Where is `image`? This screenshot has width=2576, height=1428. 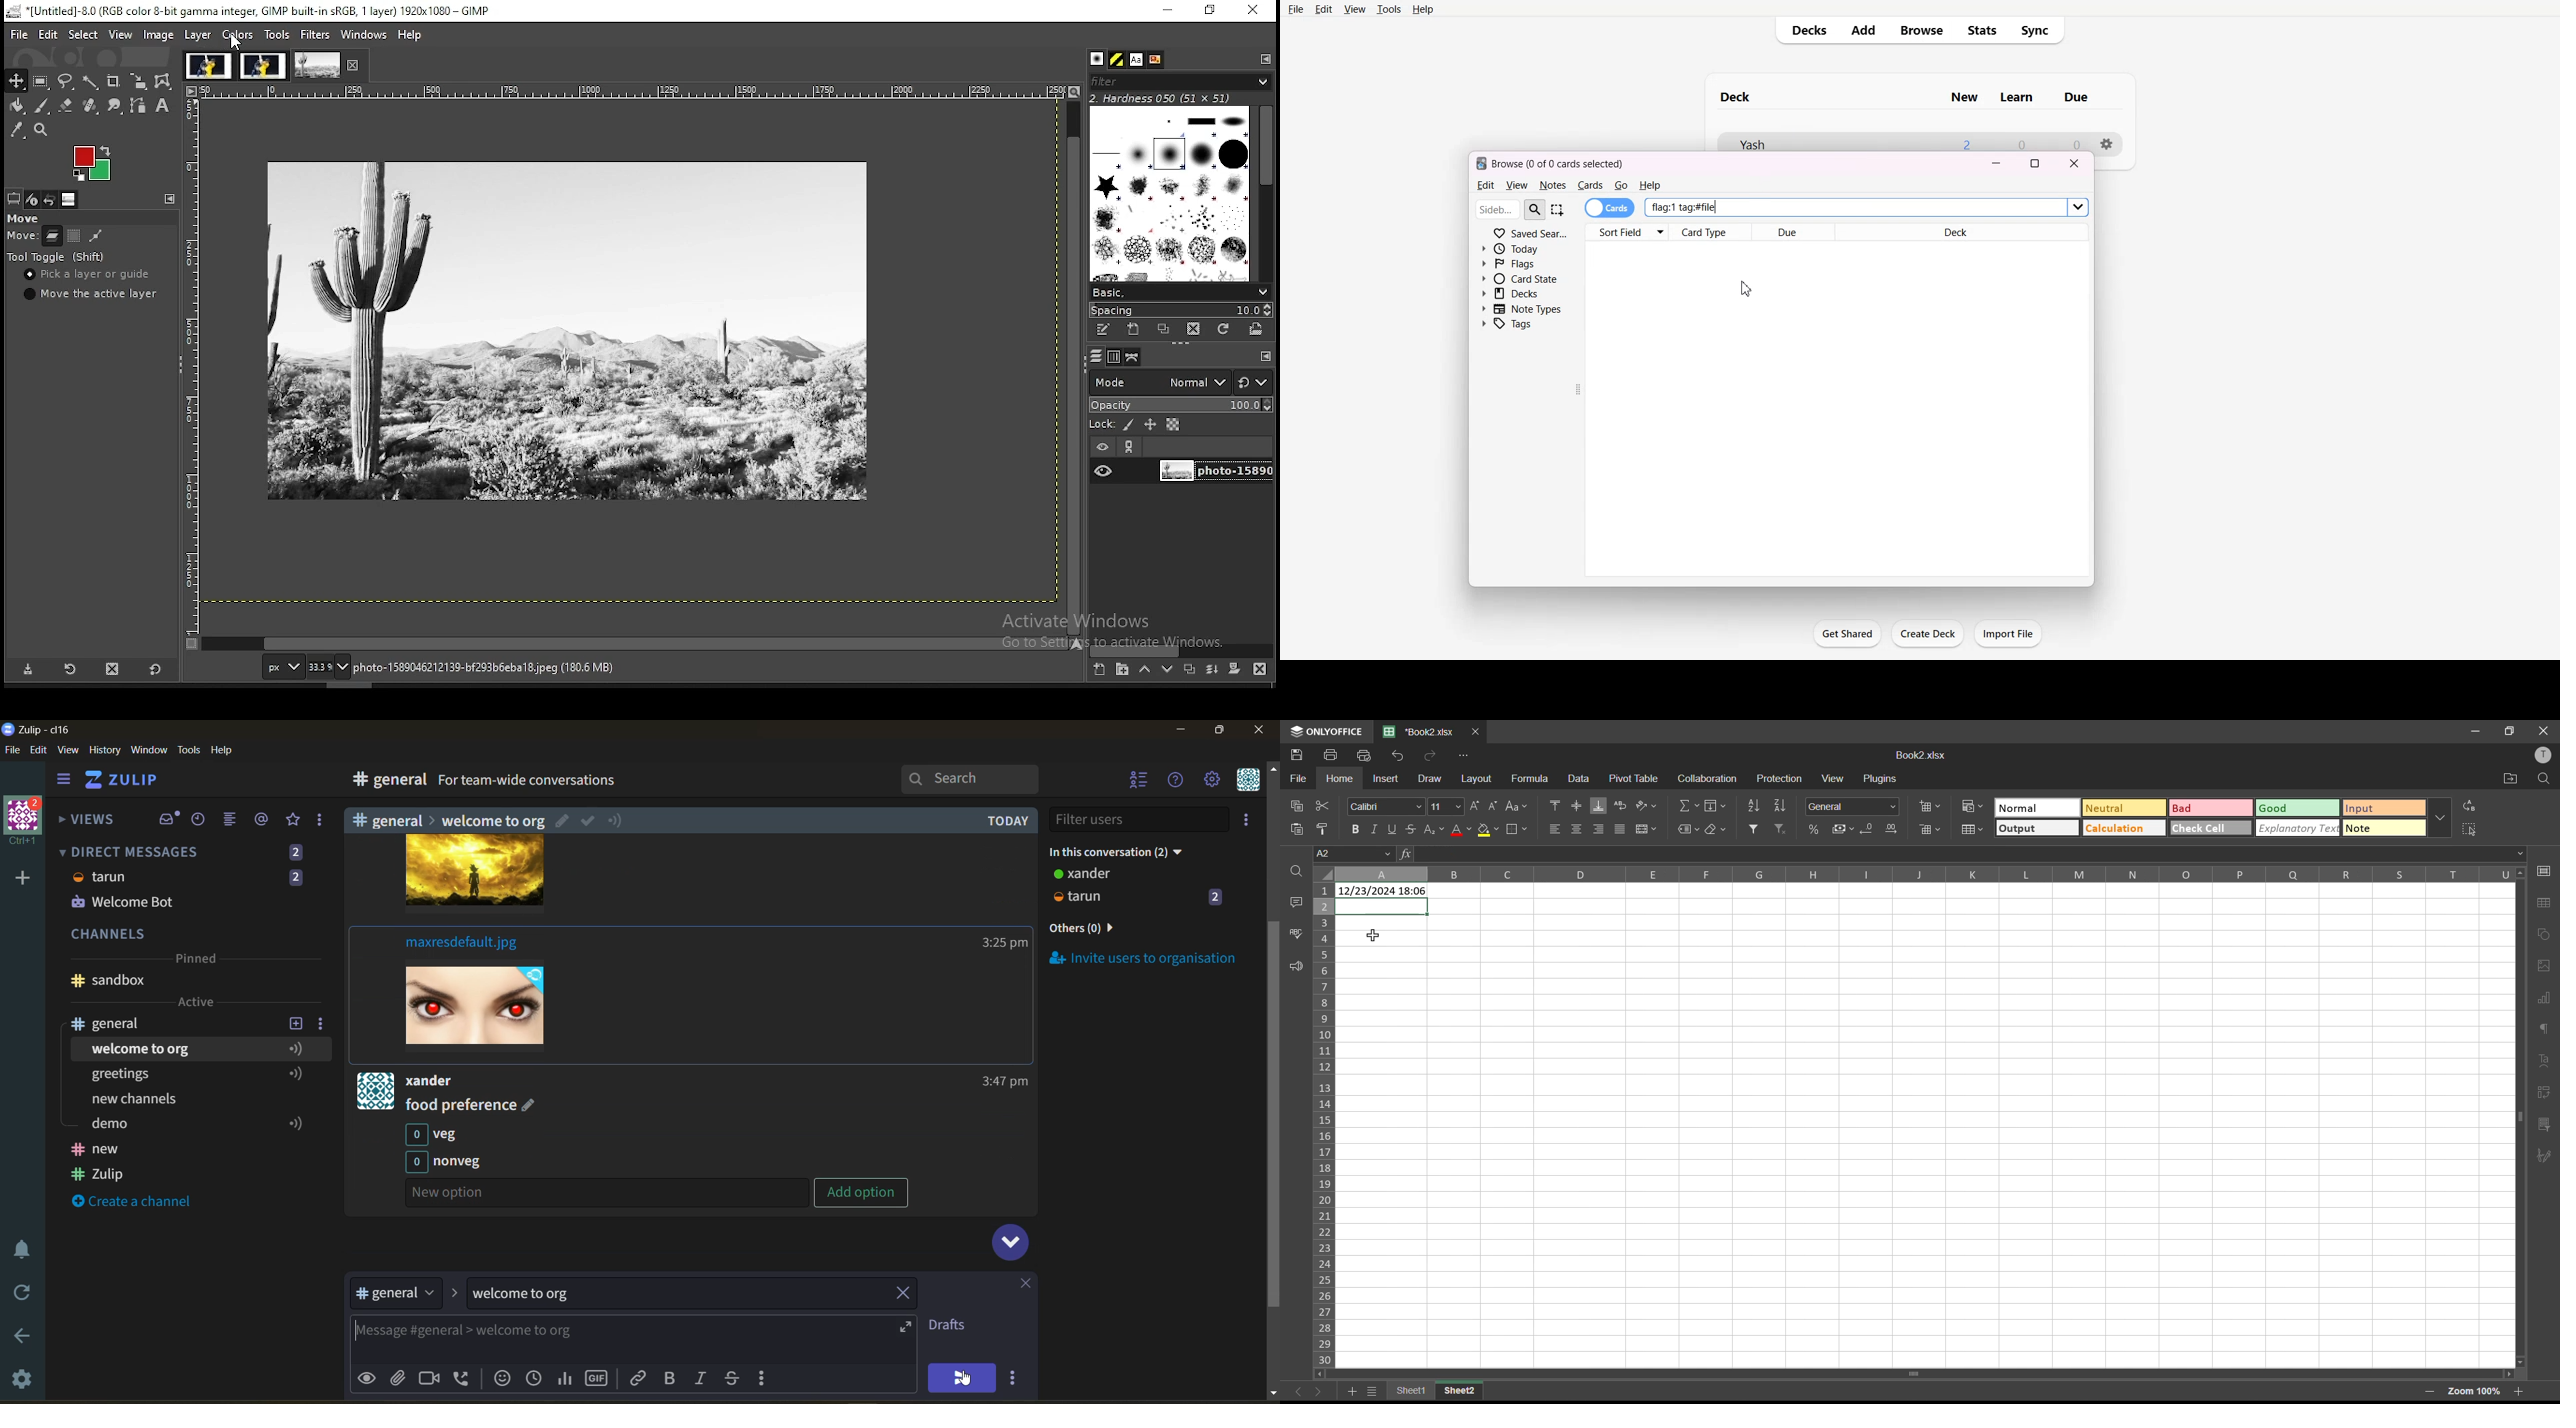 image is located at coordinates (475, 1001).